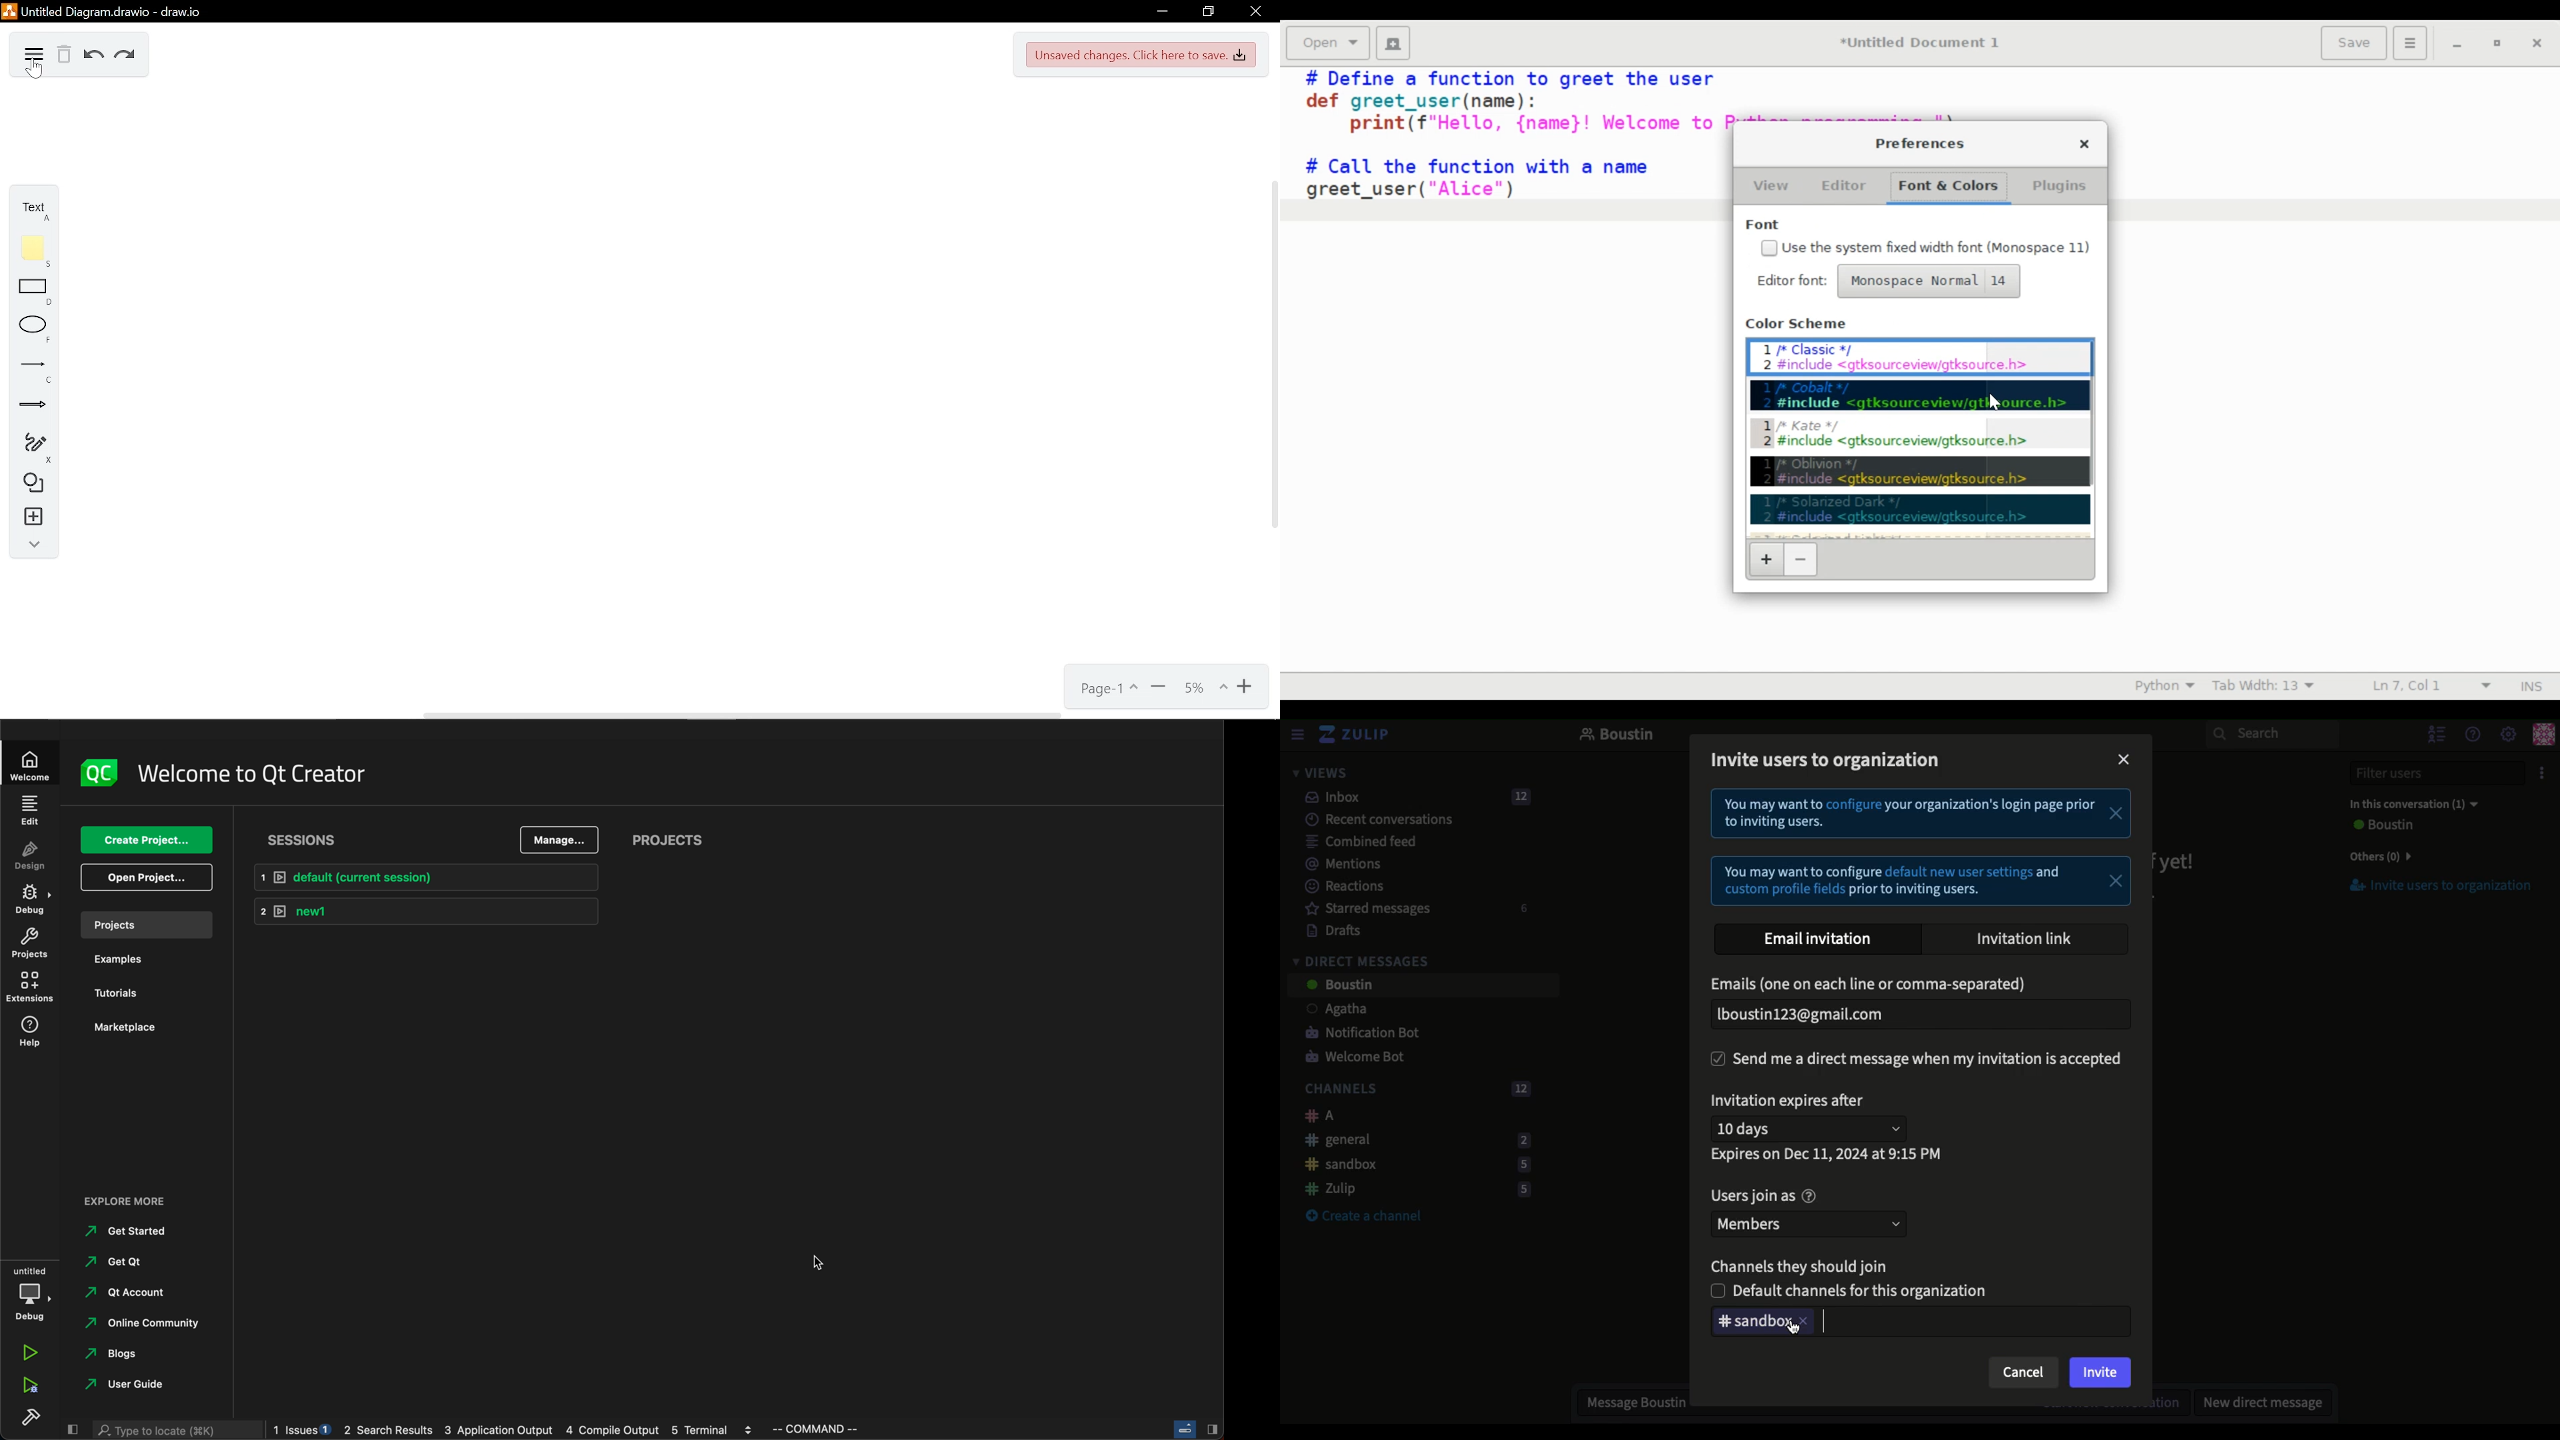  I want to click on Filter users, so click(2426, 773).